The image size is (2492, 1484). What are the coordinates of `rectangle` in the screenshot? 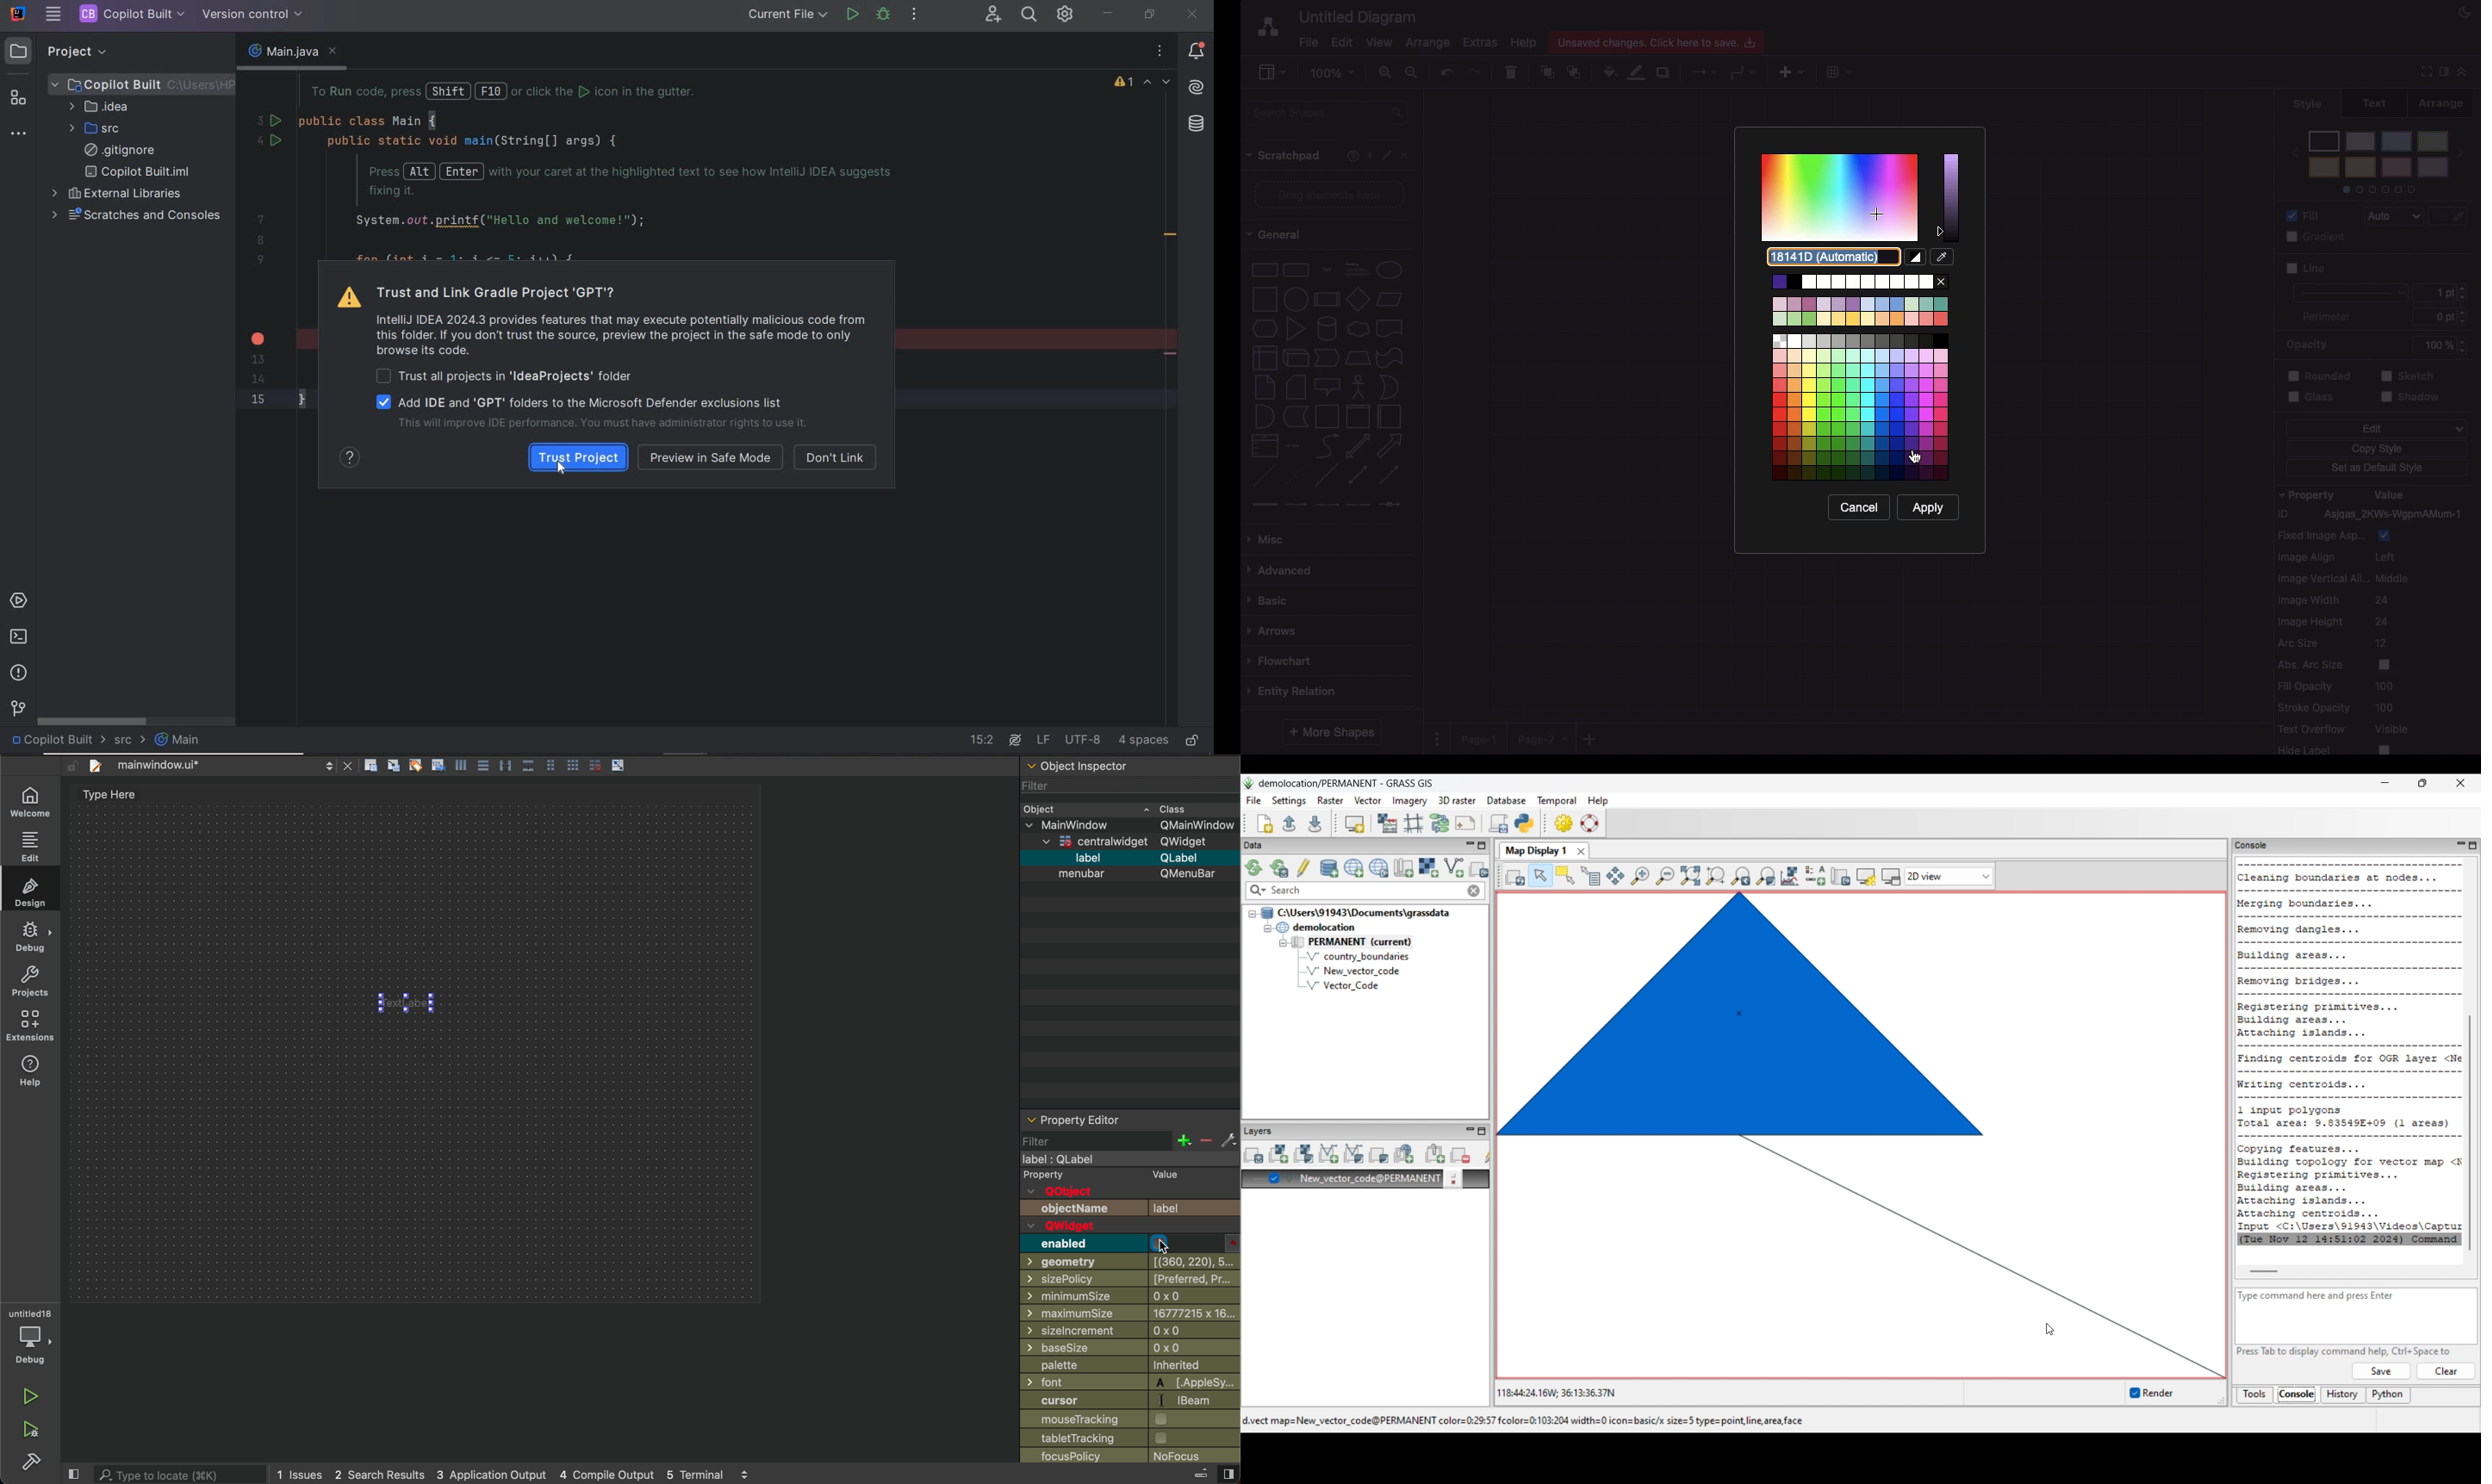 It's located at (1265, 269).